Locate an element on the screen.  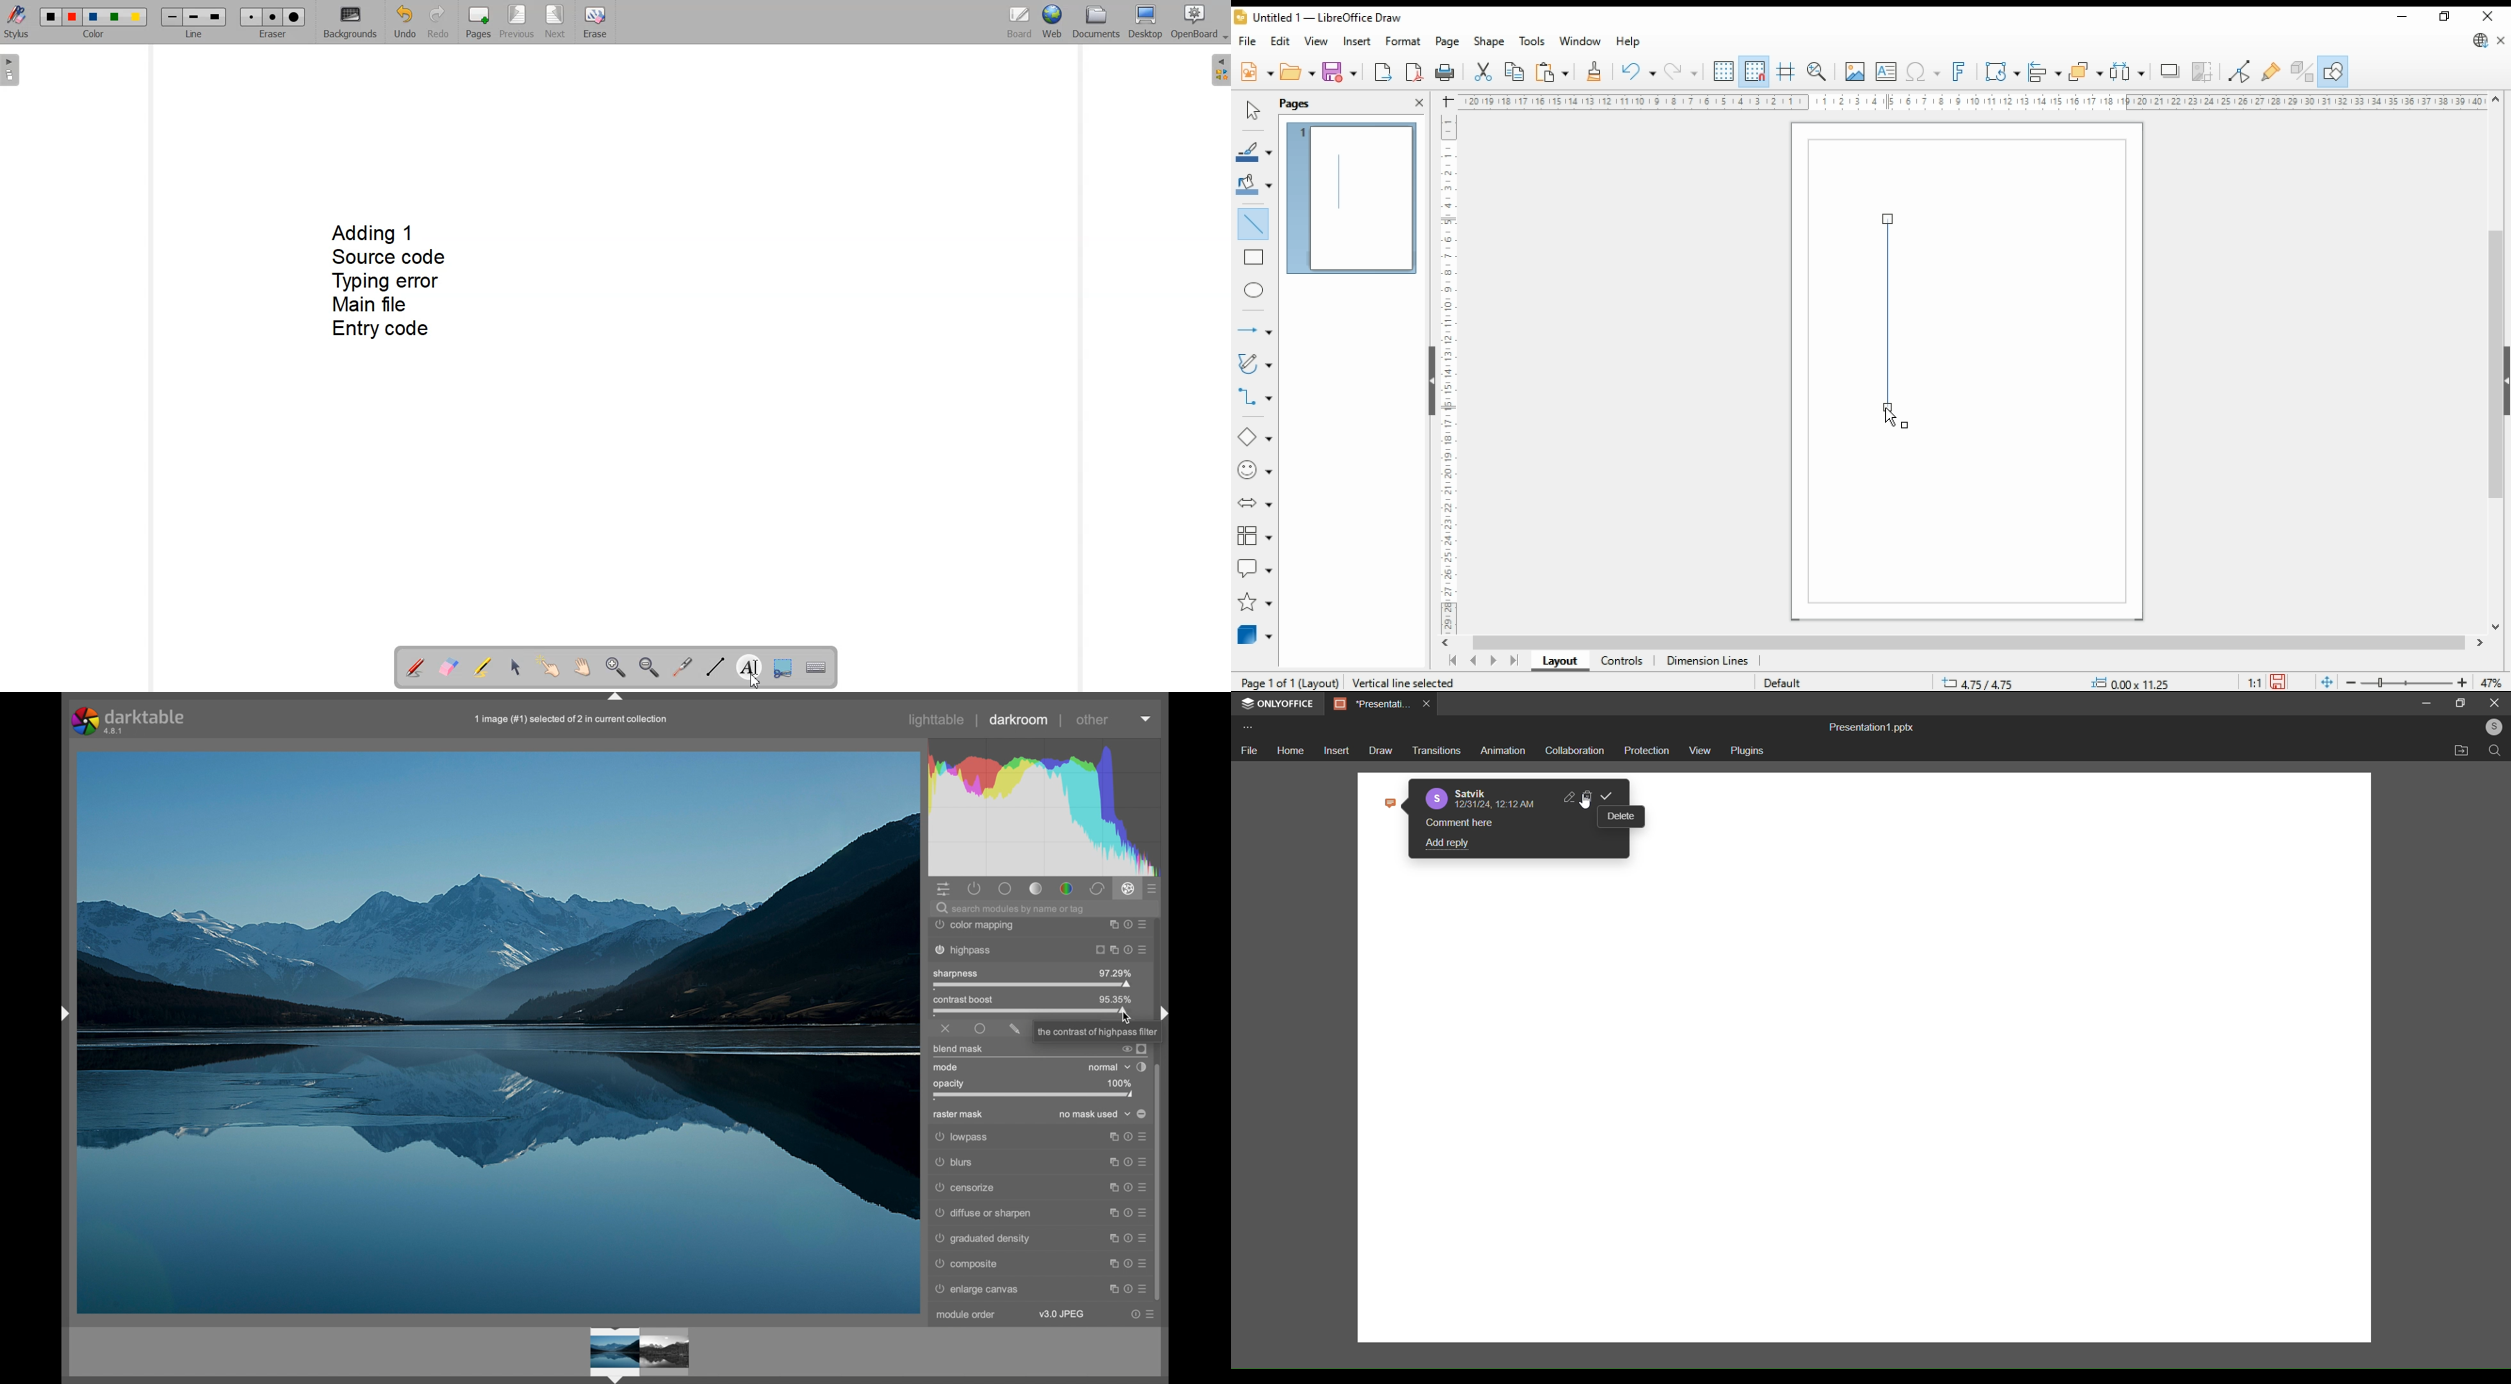
presets is located at coordinates (1153, 889).